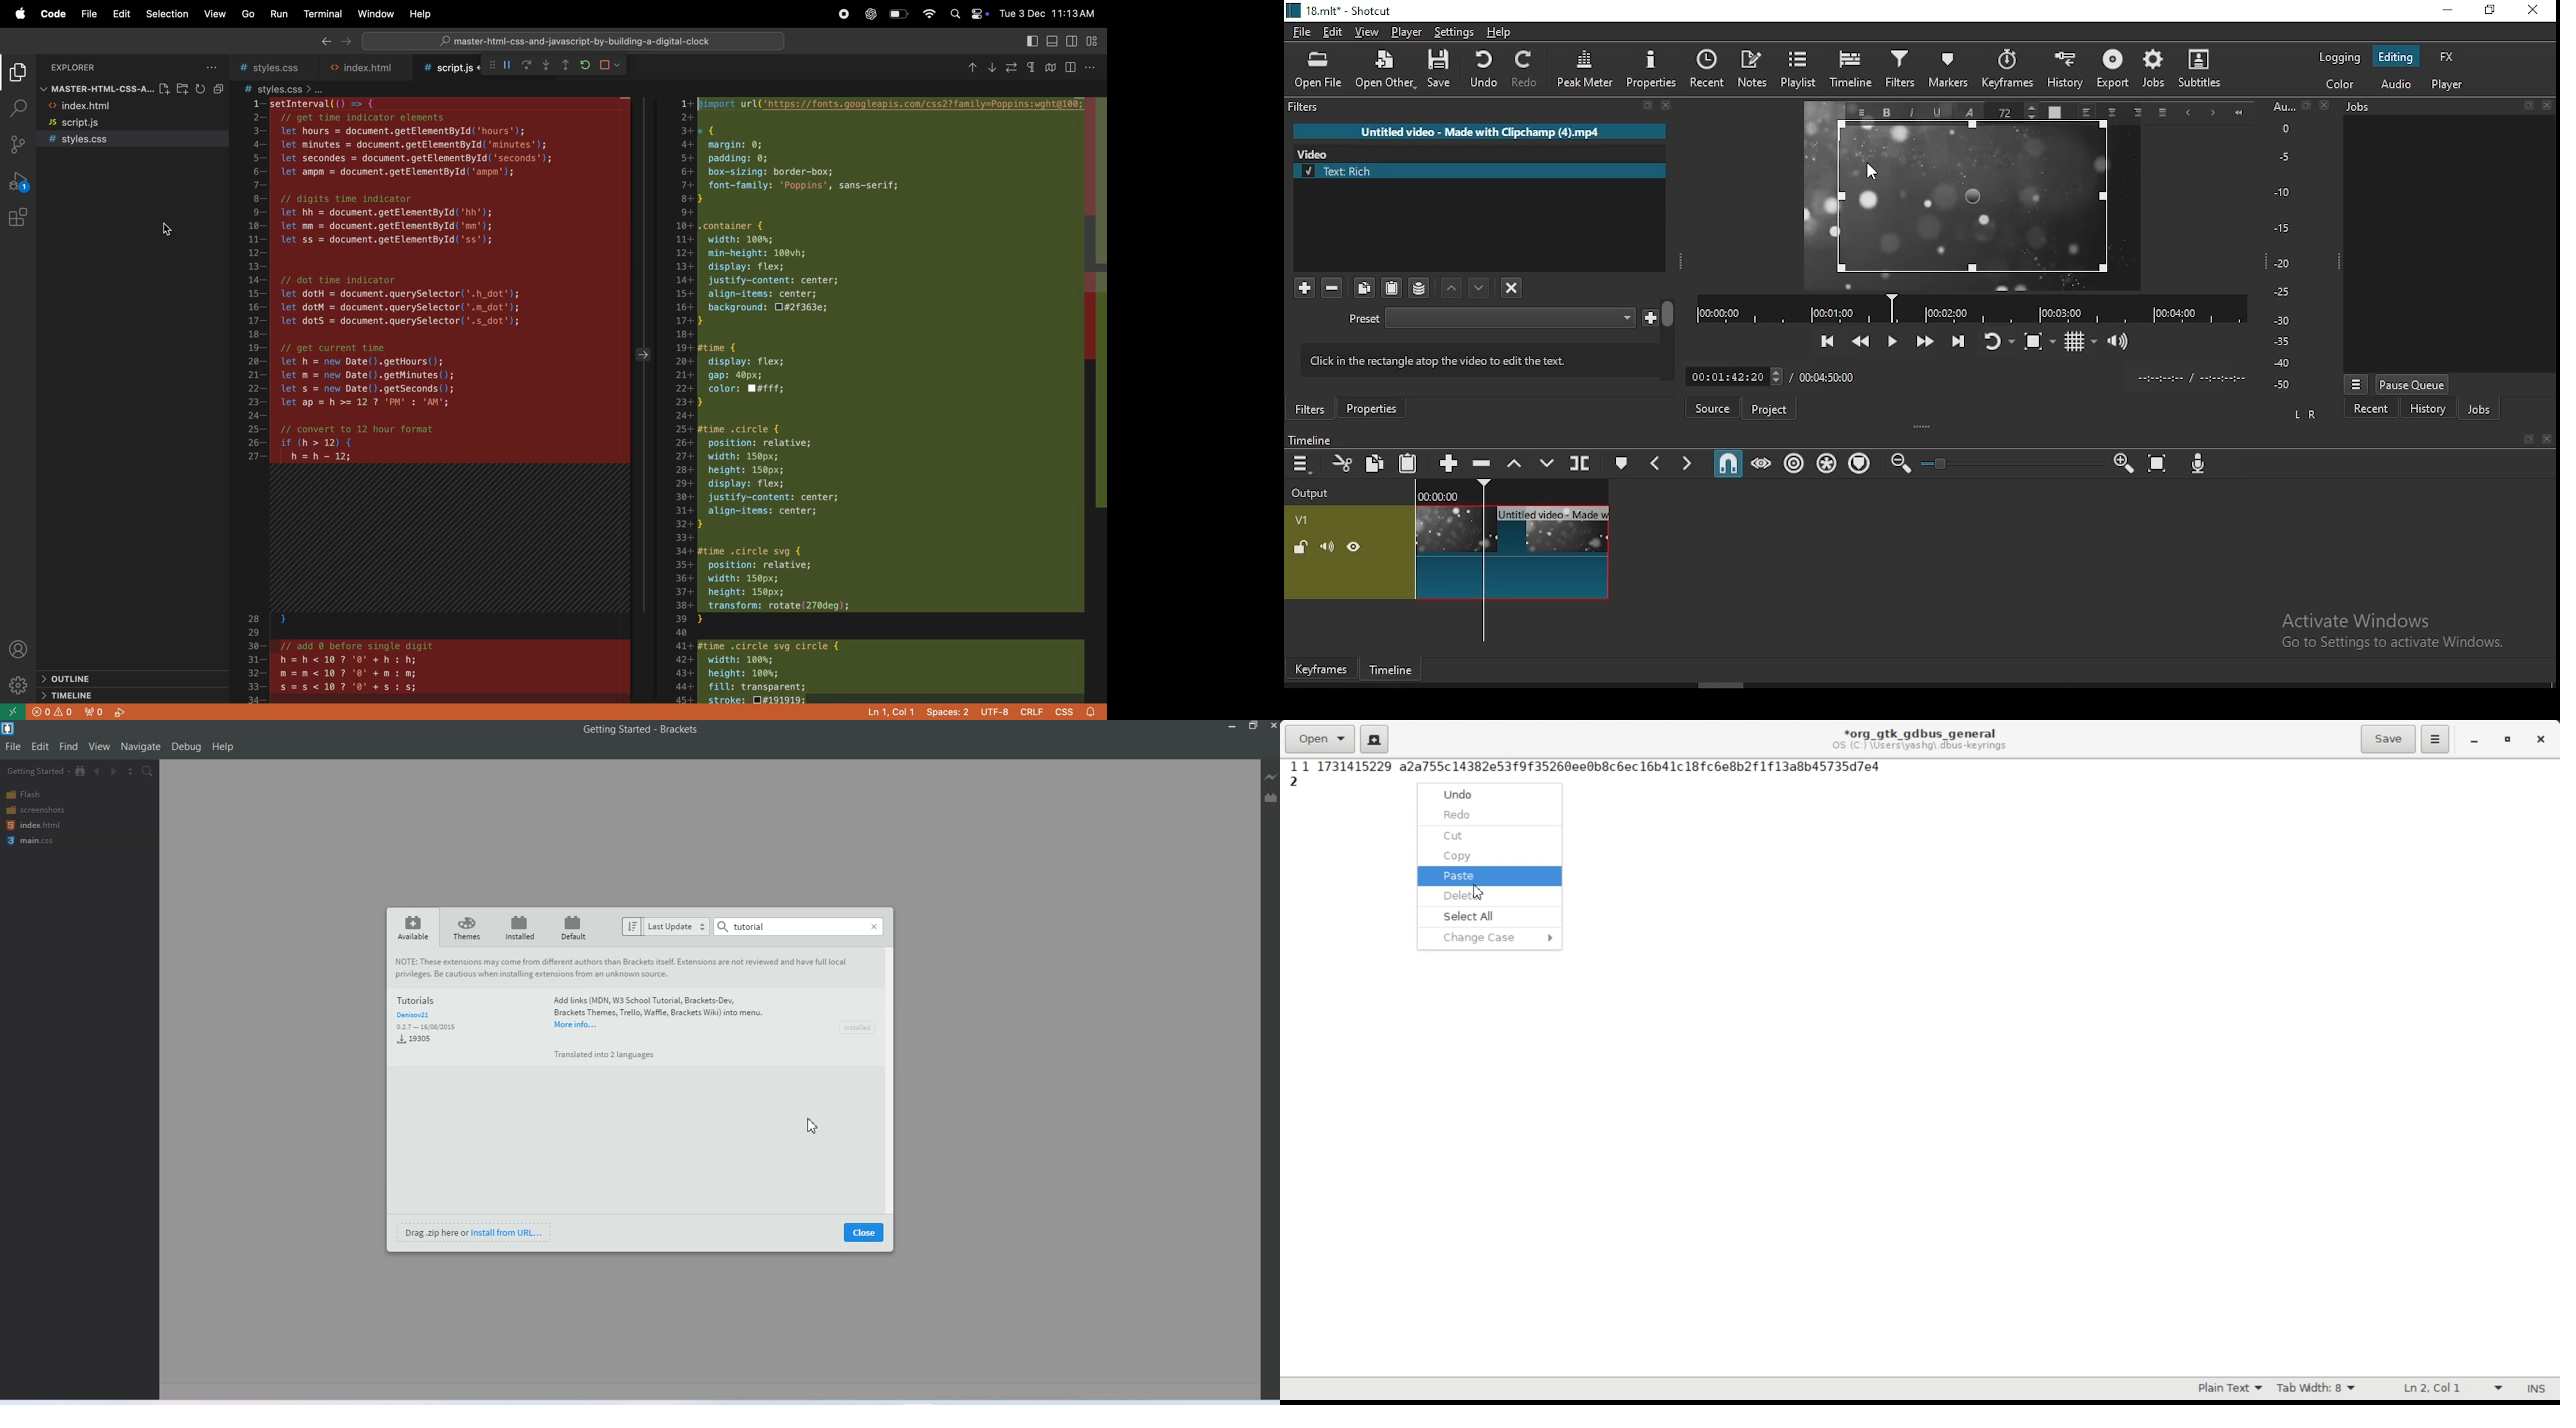 This screenshot has width=2576, height=1428. Describe the element at coordinates (857, 1027) in the screenshot. I see `Installed` at that location.